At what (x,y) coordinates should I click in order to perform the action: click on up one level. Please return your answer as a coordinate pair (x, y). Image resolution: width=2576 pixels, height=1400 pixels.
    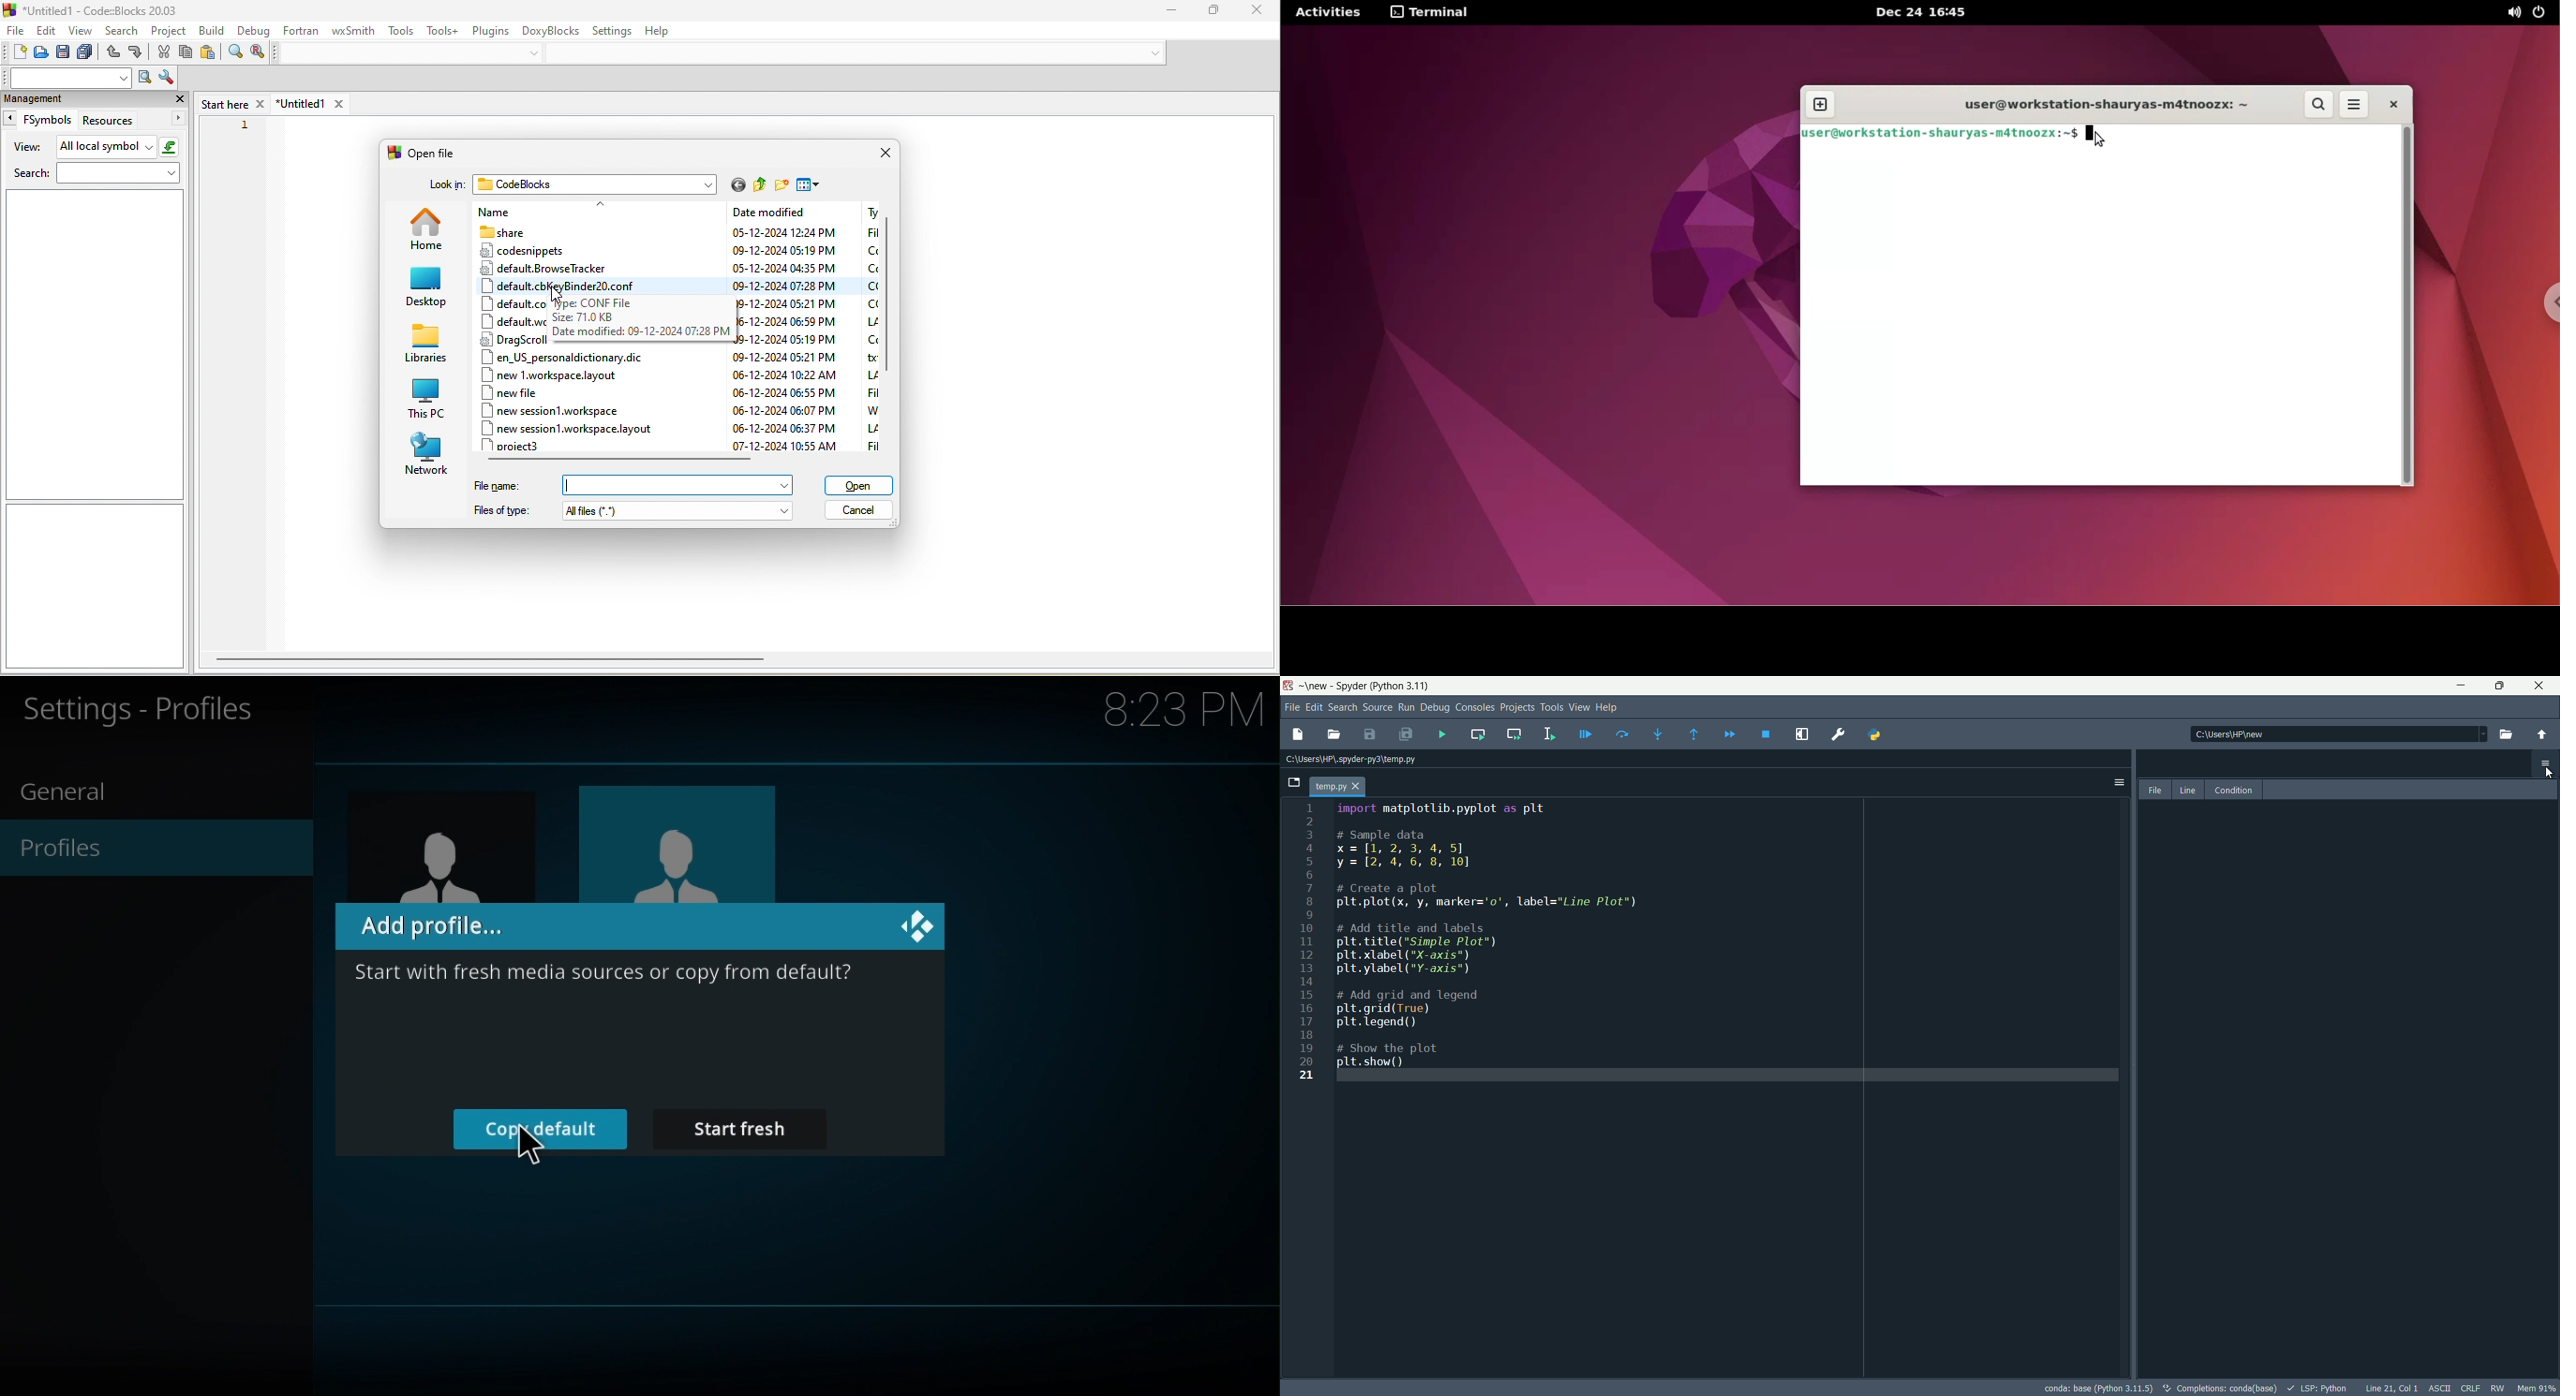
    Looking at the image, I should click on (759, 183).